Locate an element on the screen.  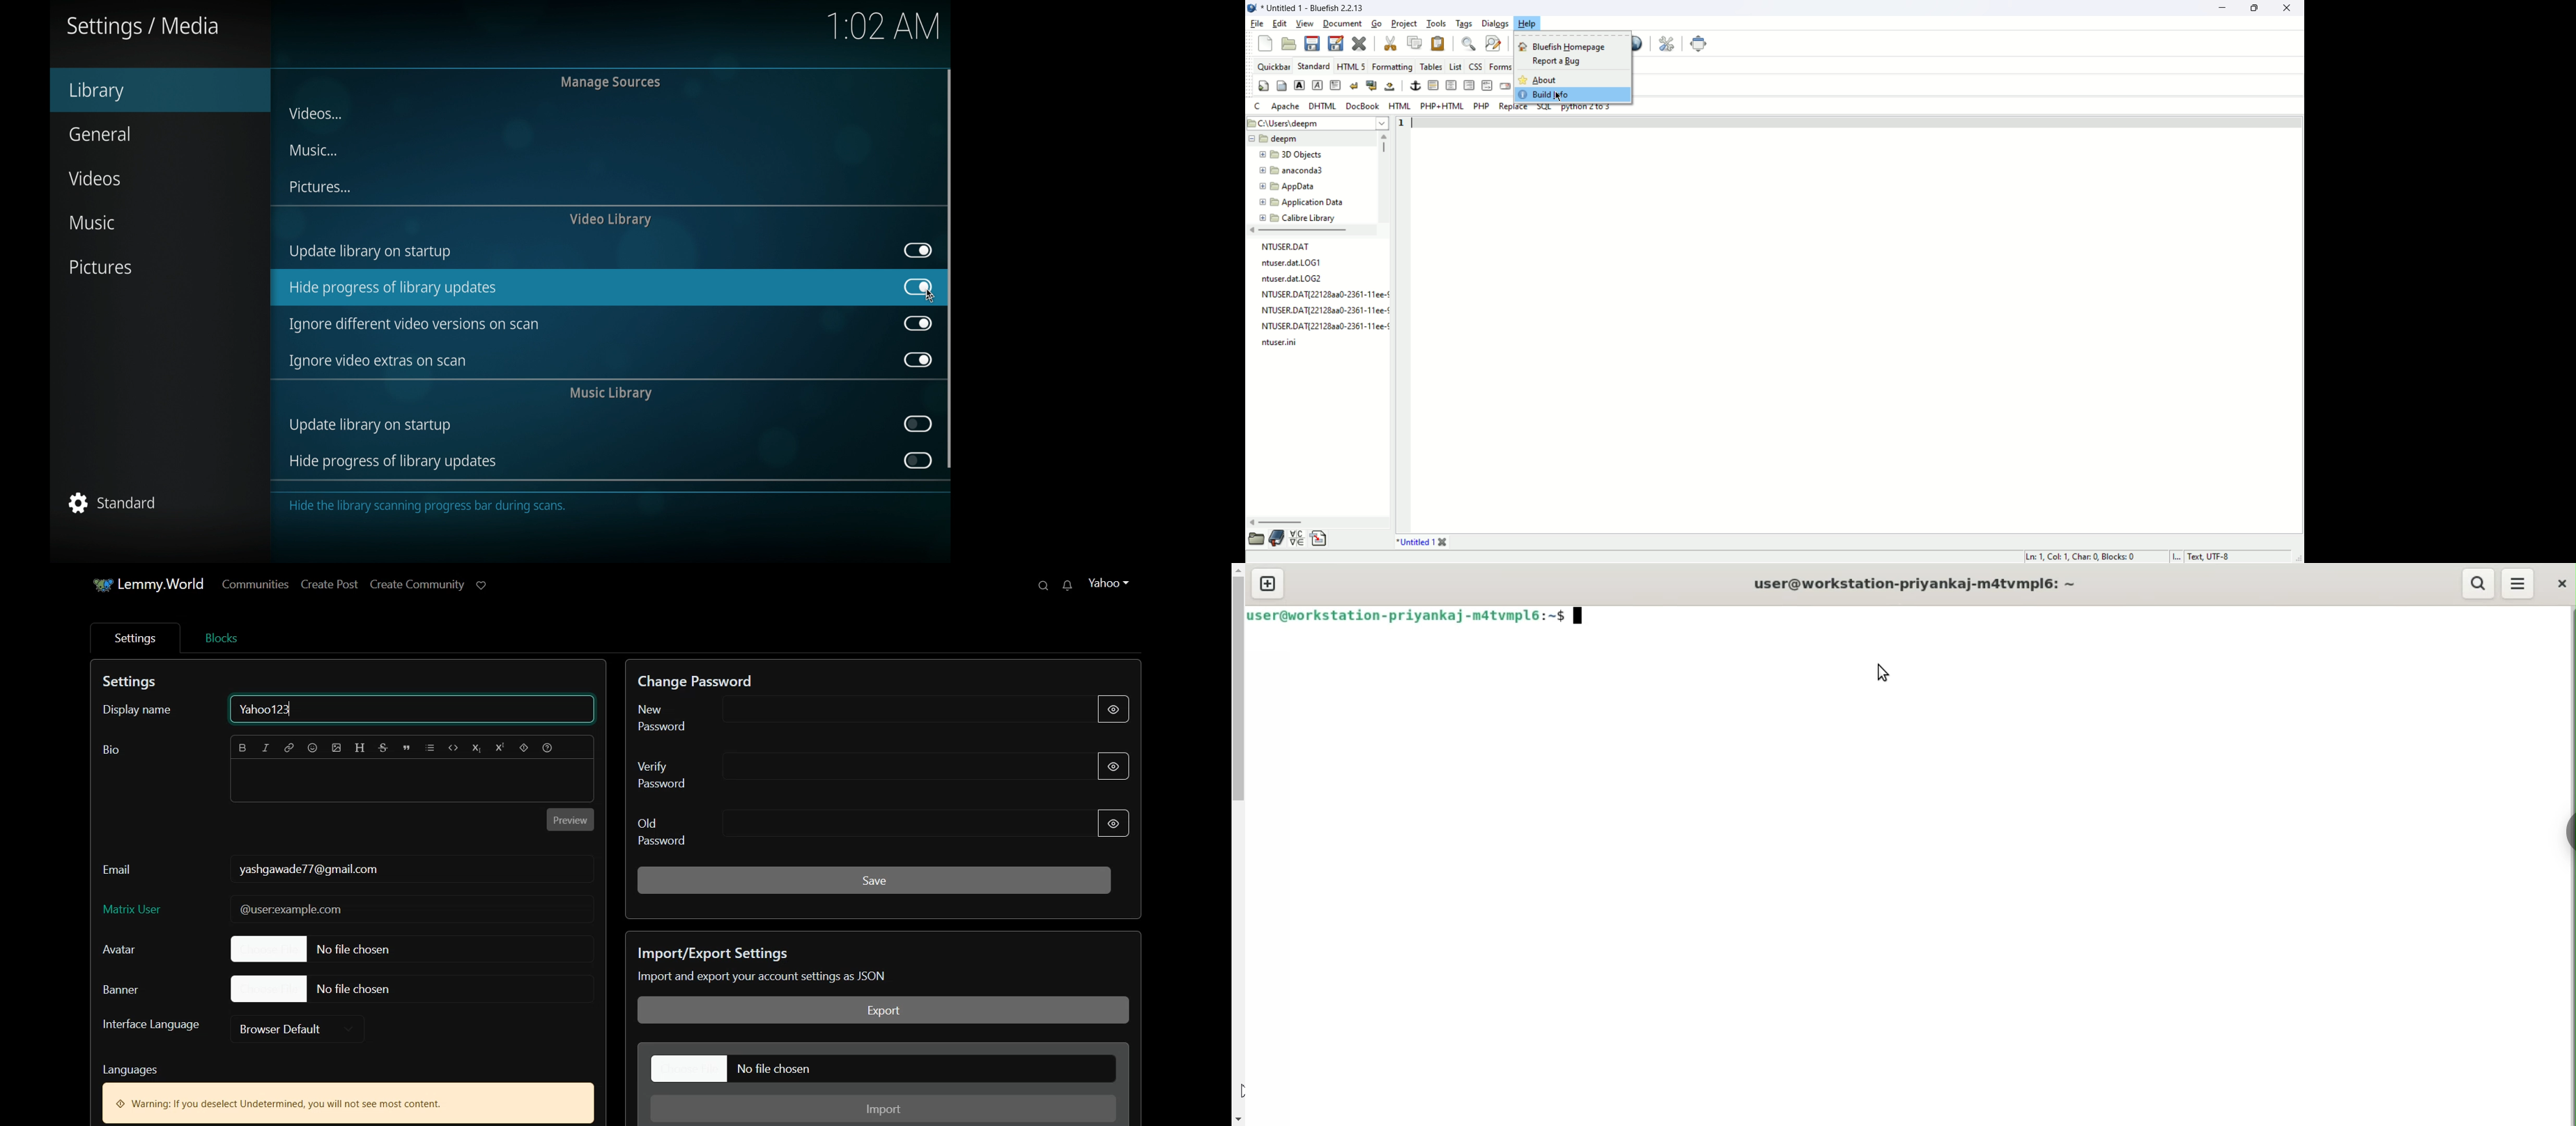
standard is located at coordinates (1314, 66).